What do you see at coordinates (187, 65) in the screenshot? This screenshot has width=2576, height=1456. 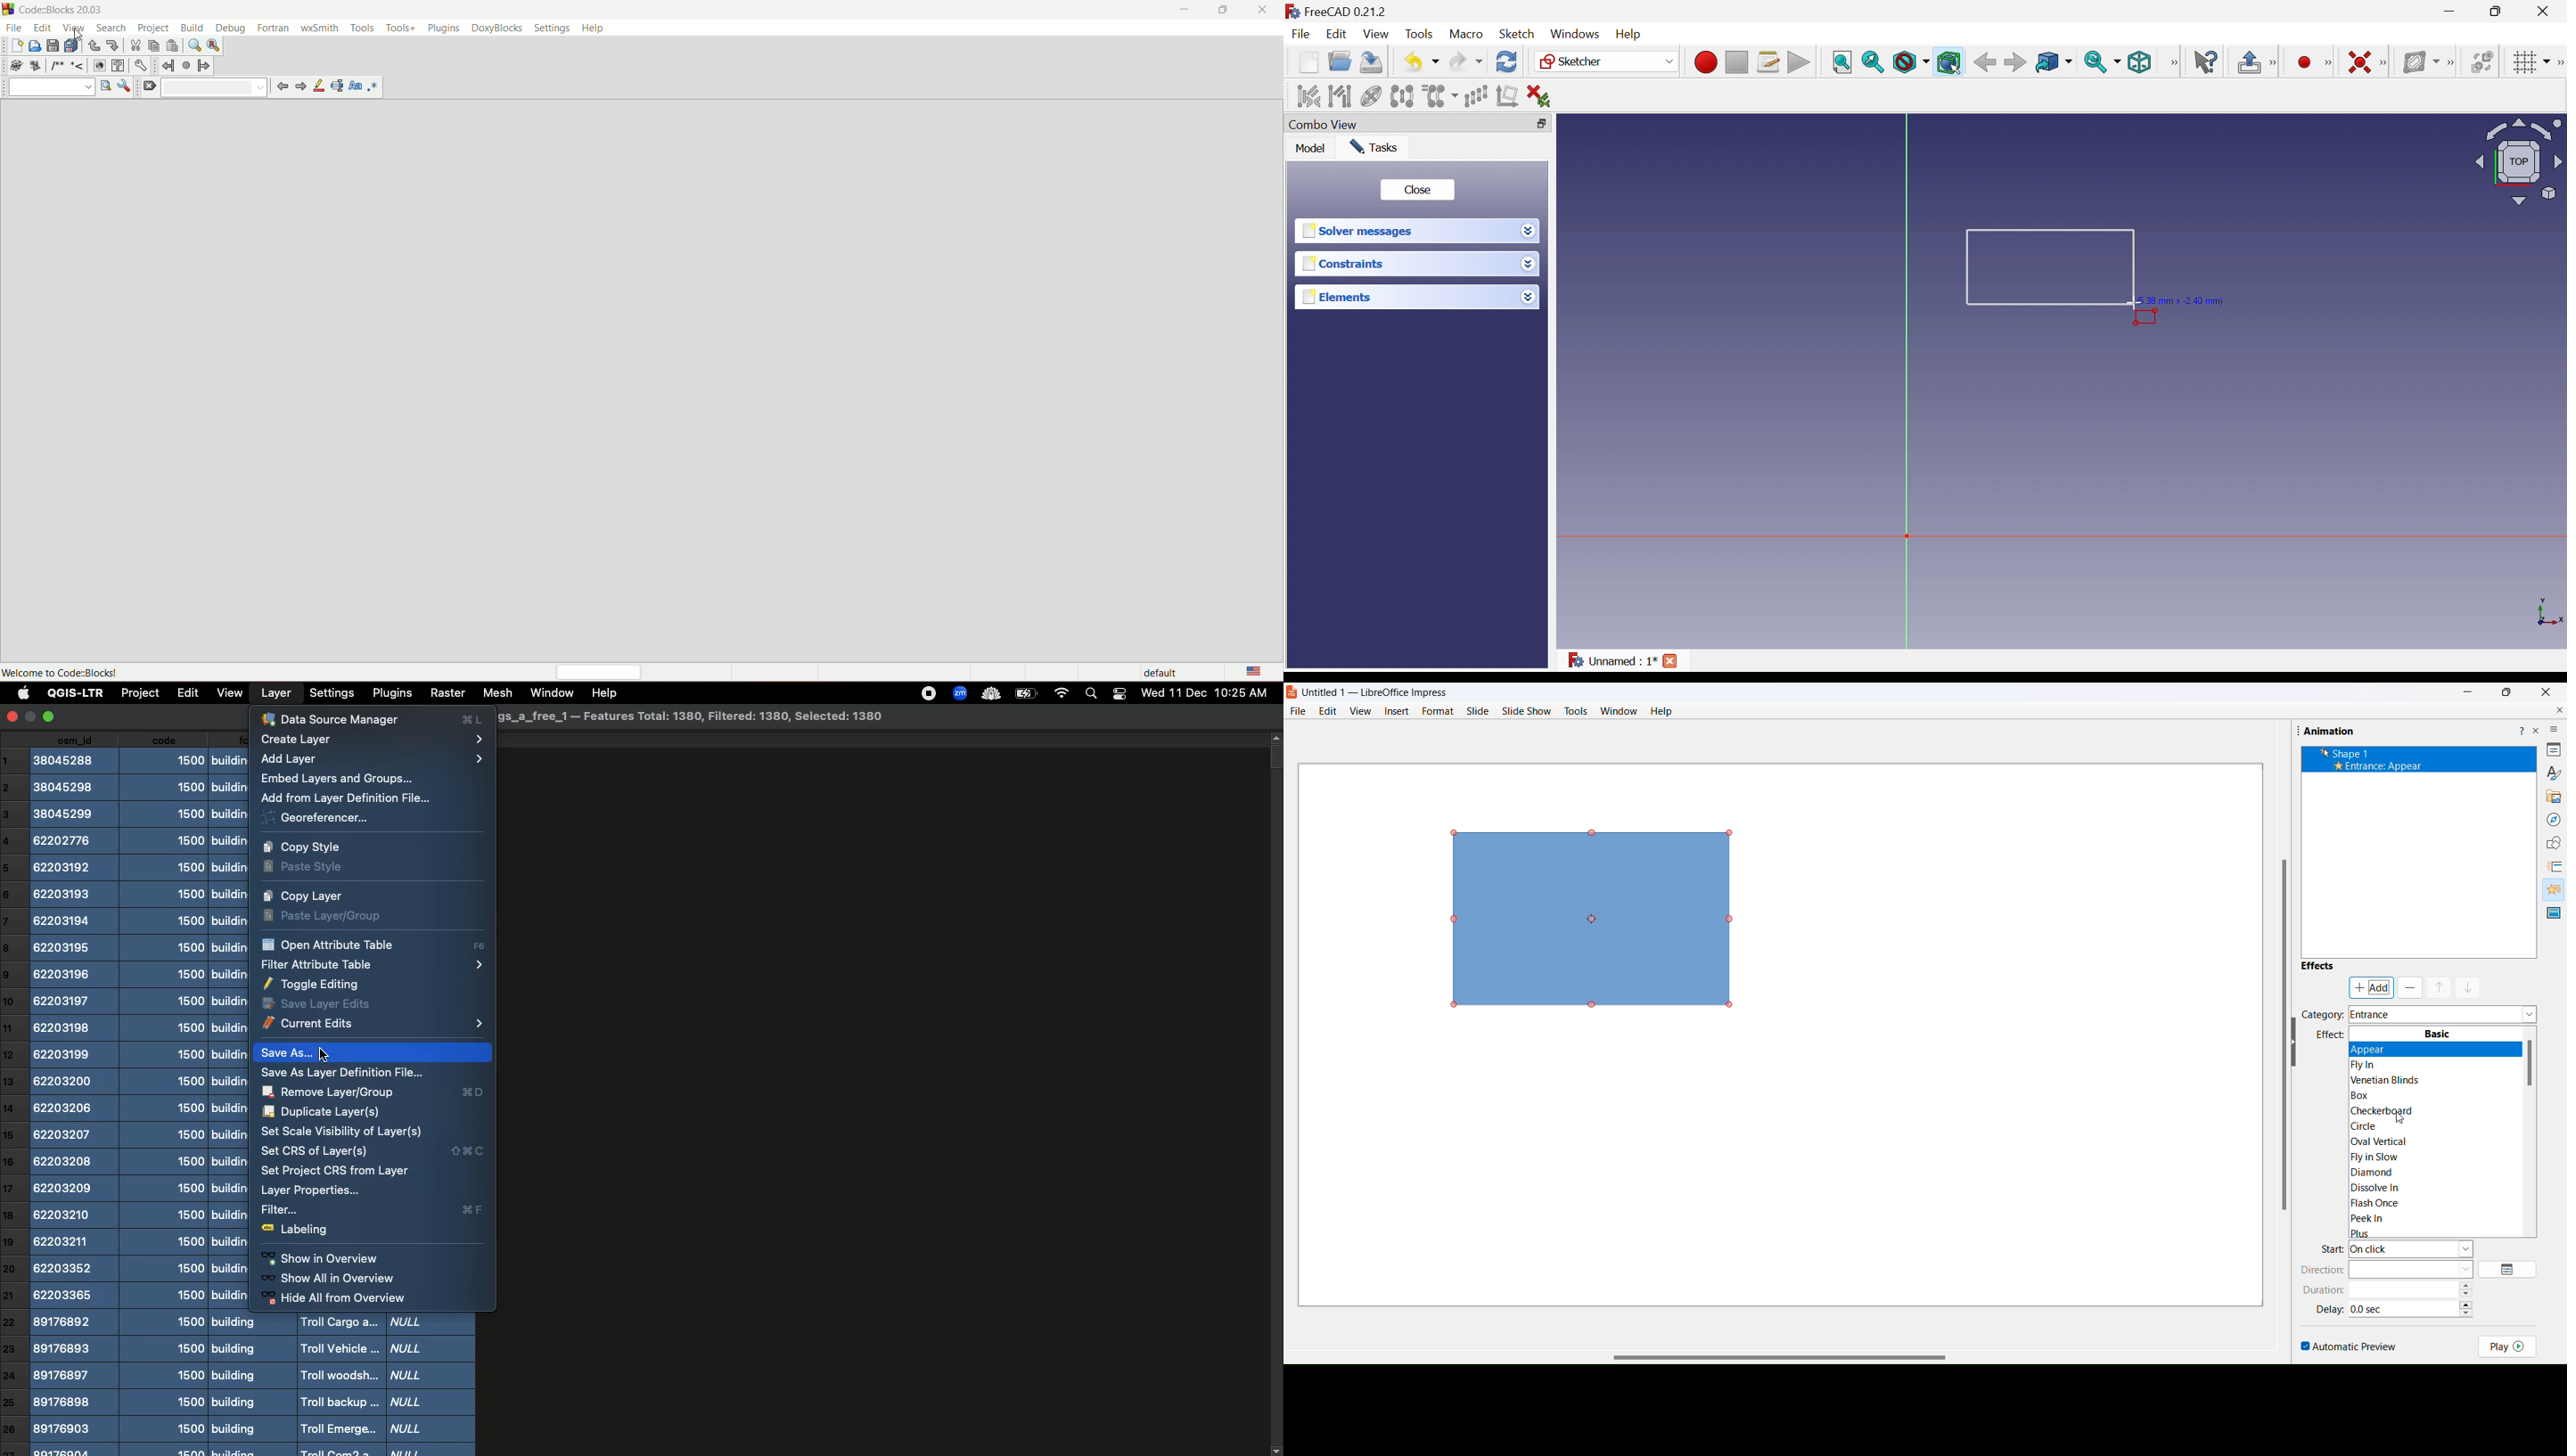 I see `last lump` at bounding box center [187, 65].